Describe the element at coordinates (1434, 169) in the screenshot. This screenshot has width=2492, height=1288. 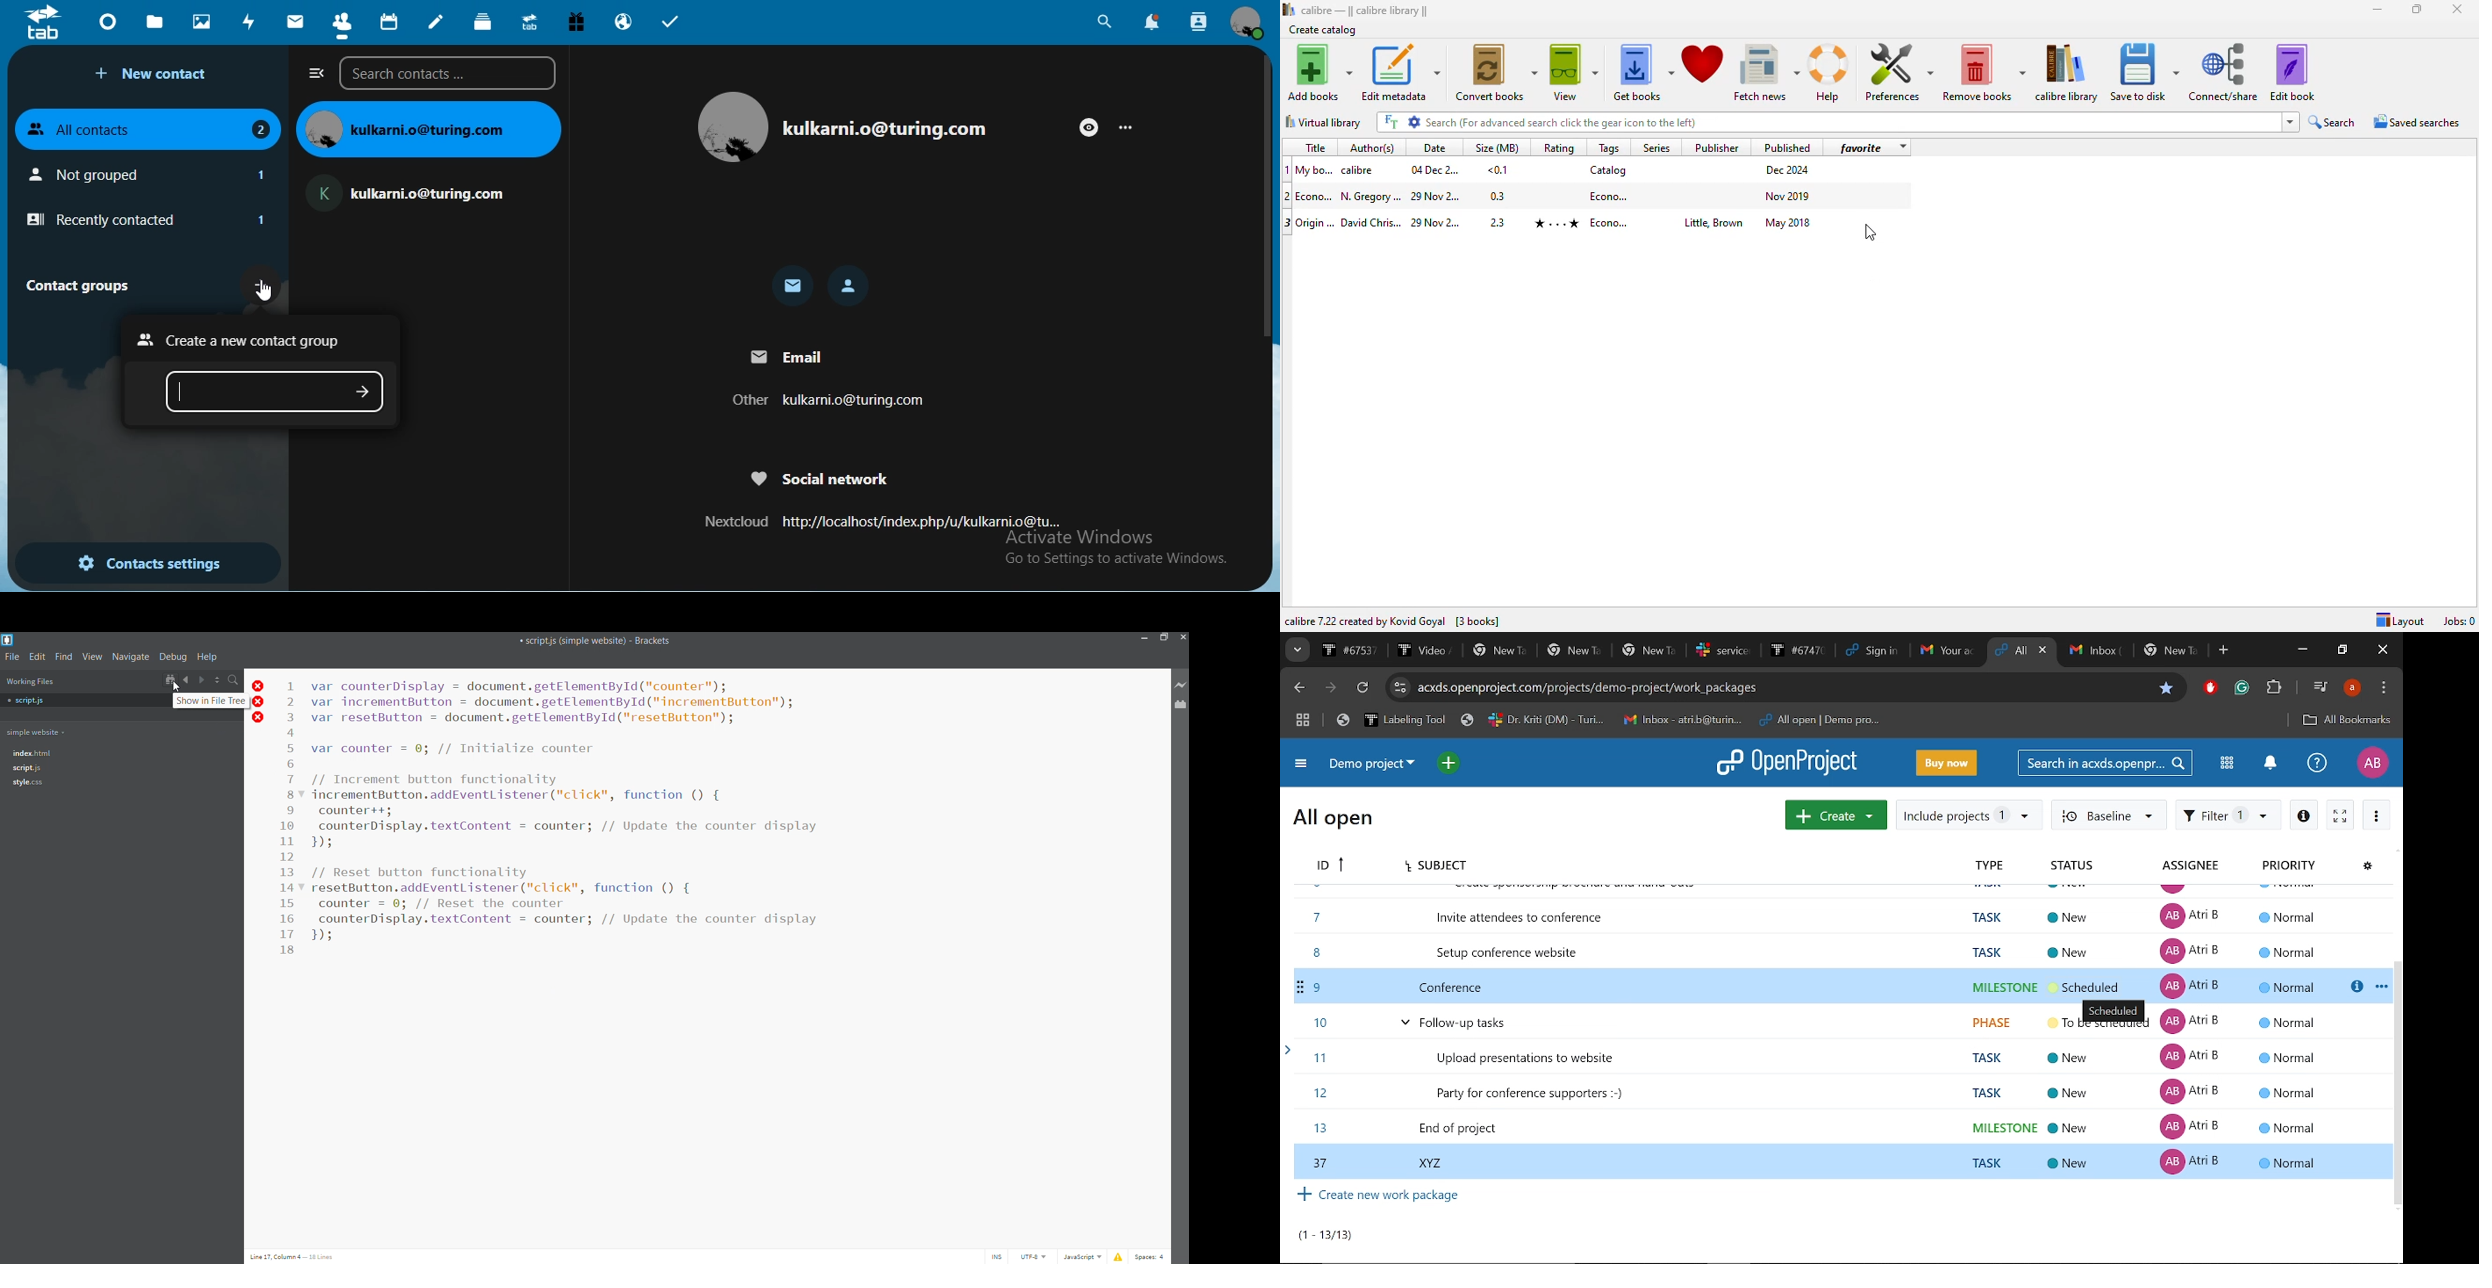
I see `date` at that location.